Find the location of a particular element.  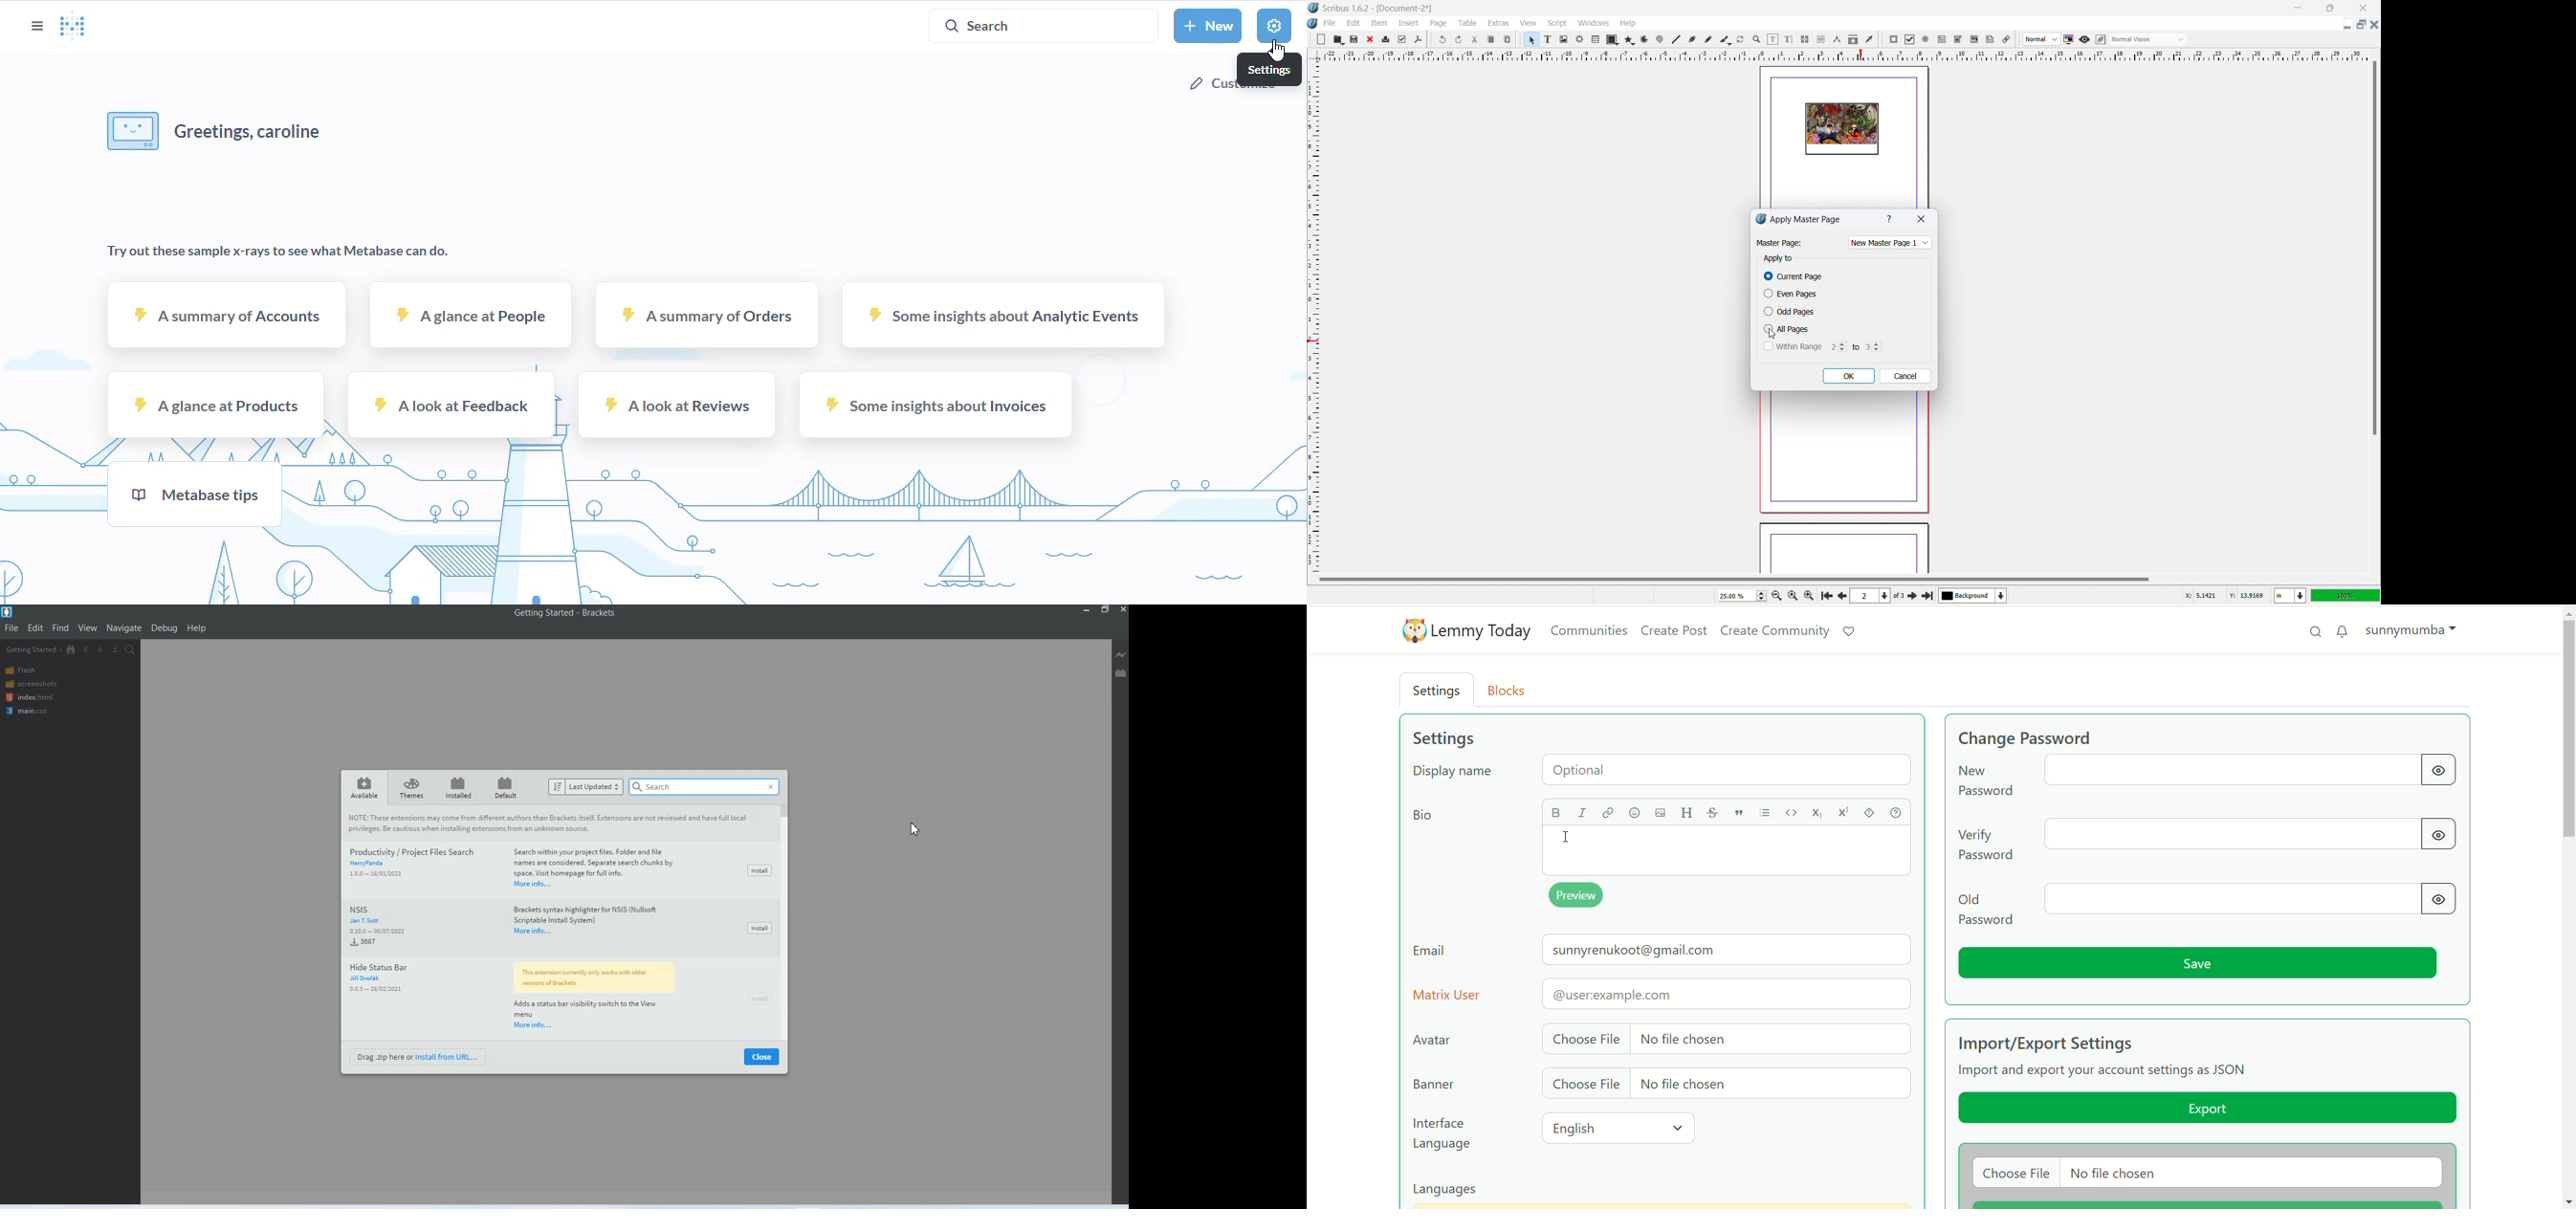

zoom to 100% is located at coordinates (1793, 594).